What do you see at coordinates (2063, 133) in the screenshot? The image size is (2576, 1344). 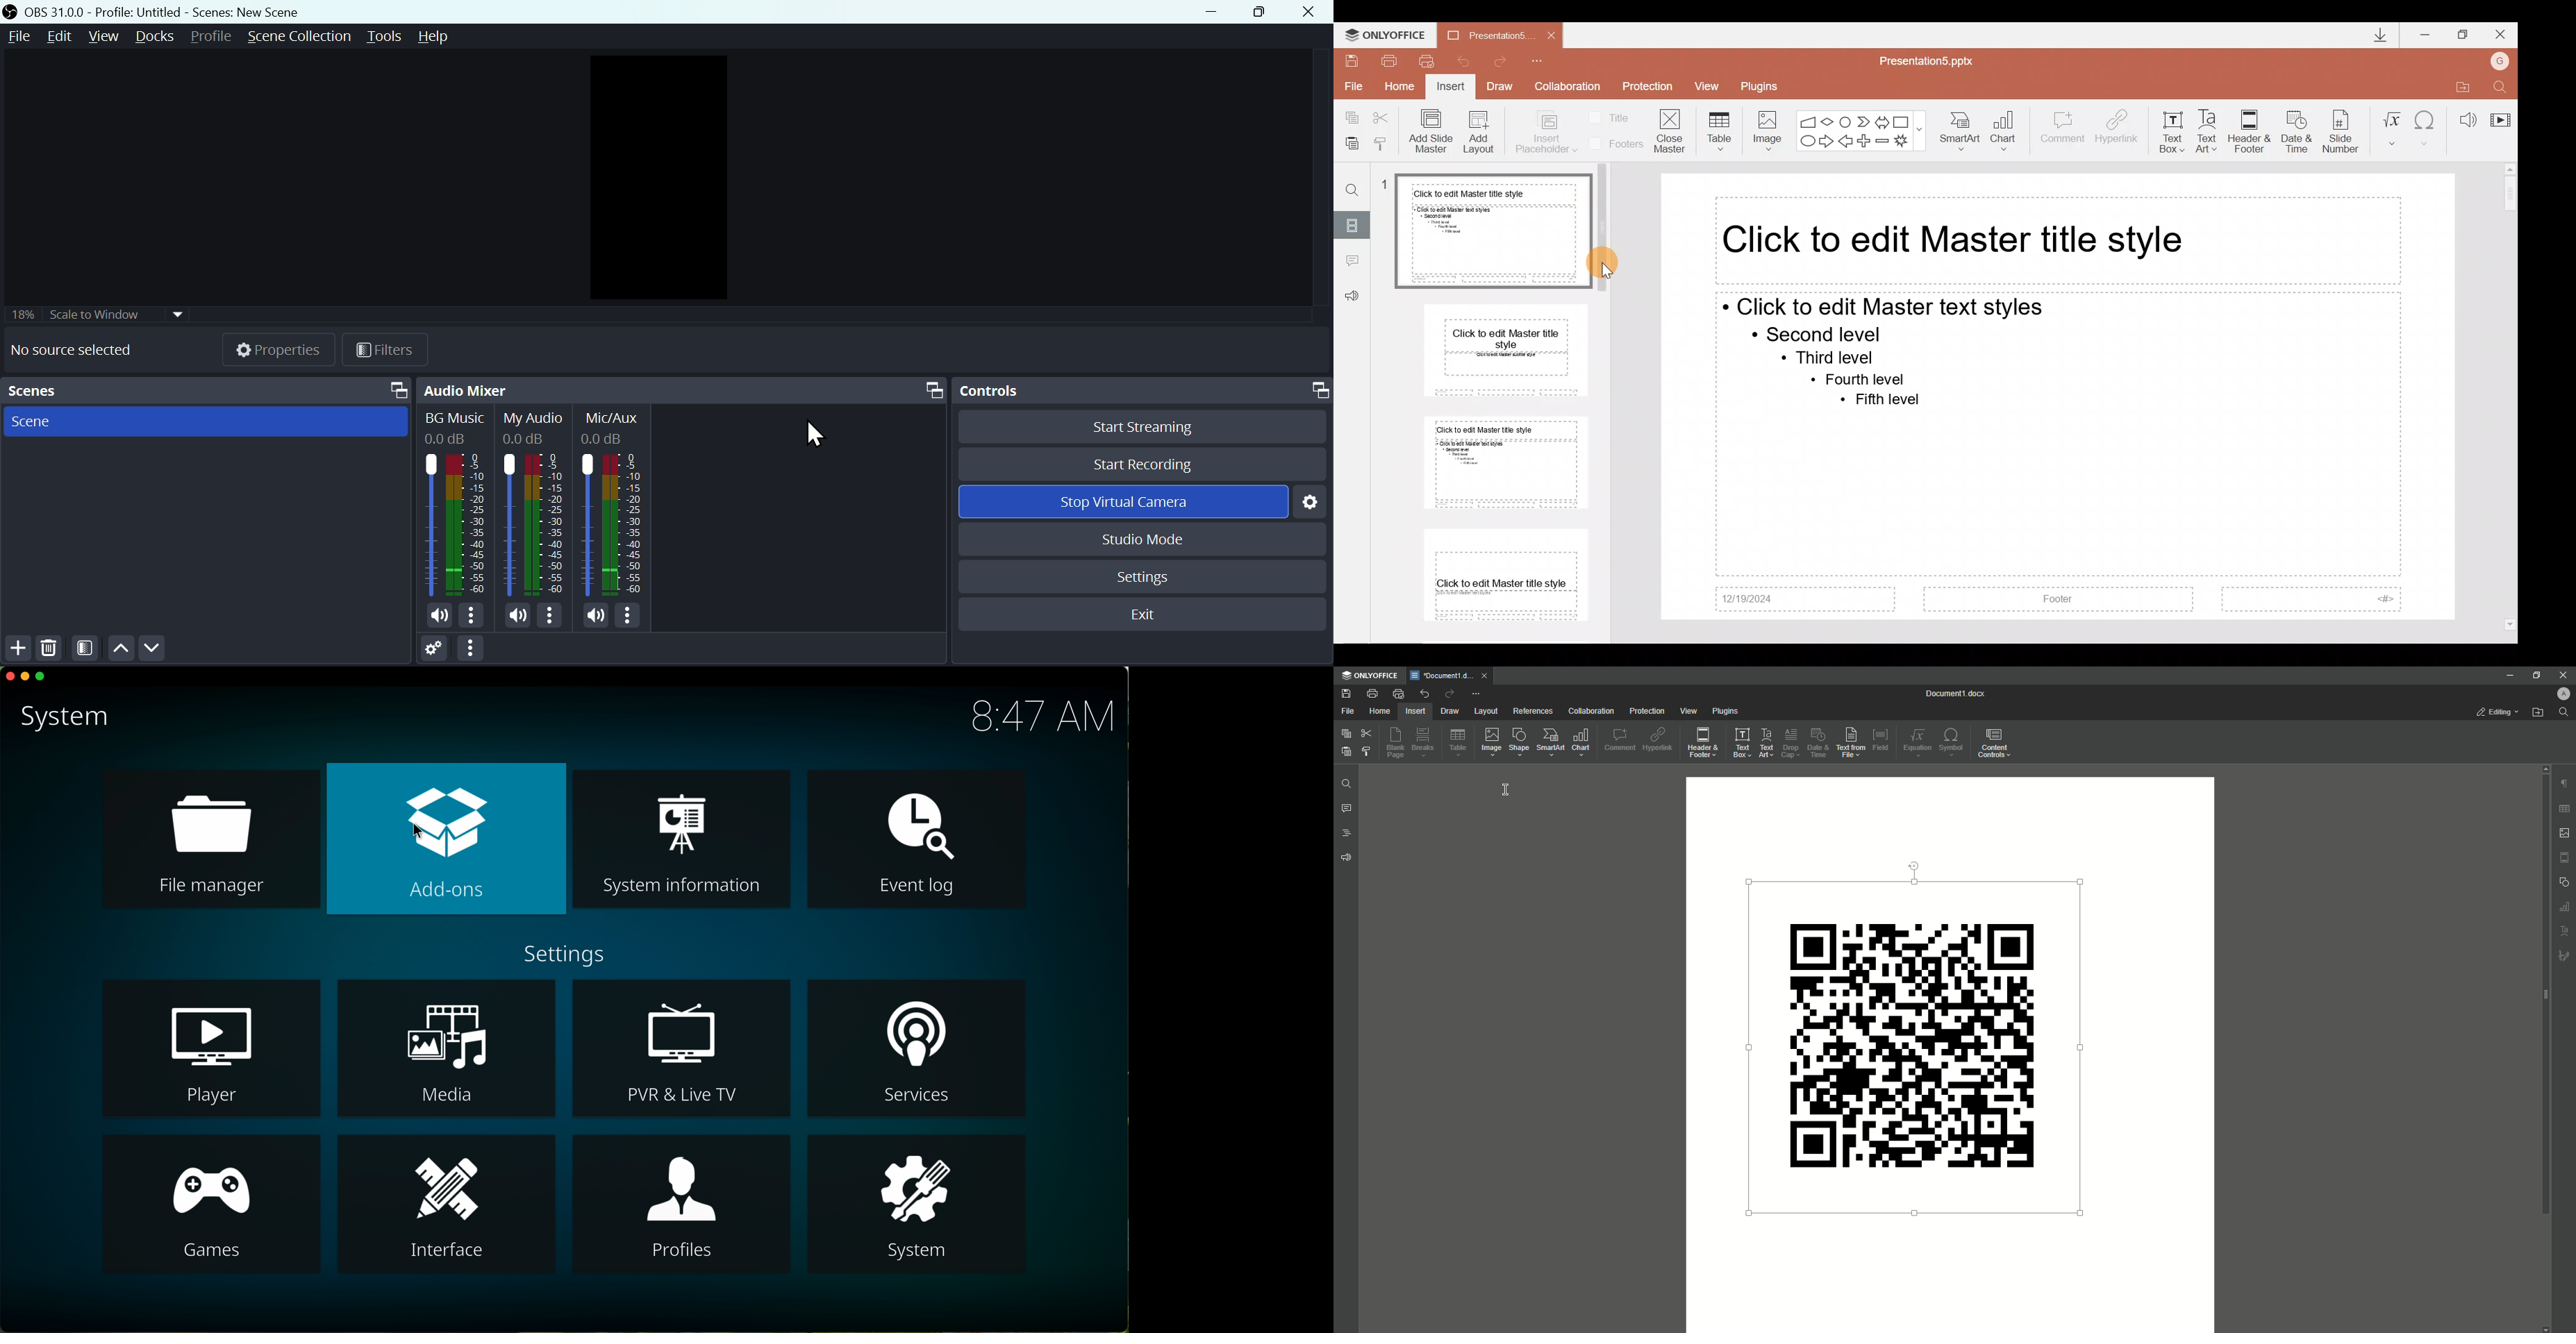 I see `Comment` at bounding box center [2063, 133].